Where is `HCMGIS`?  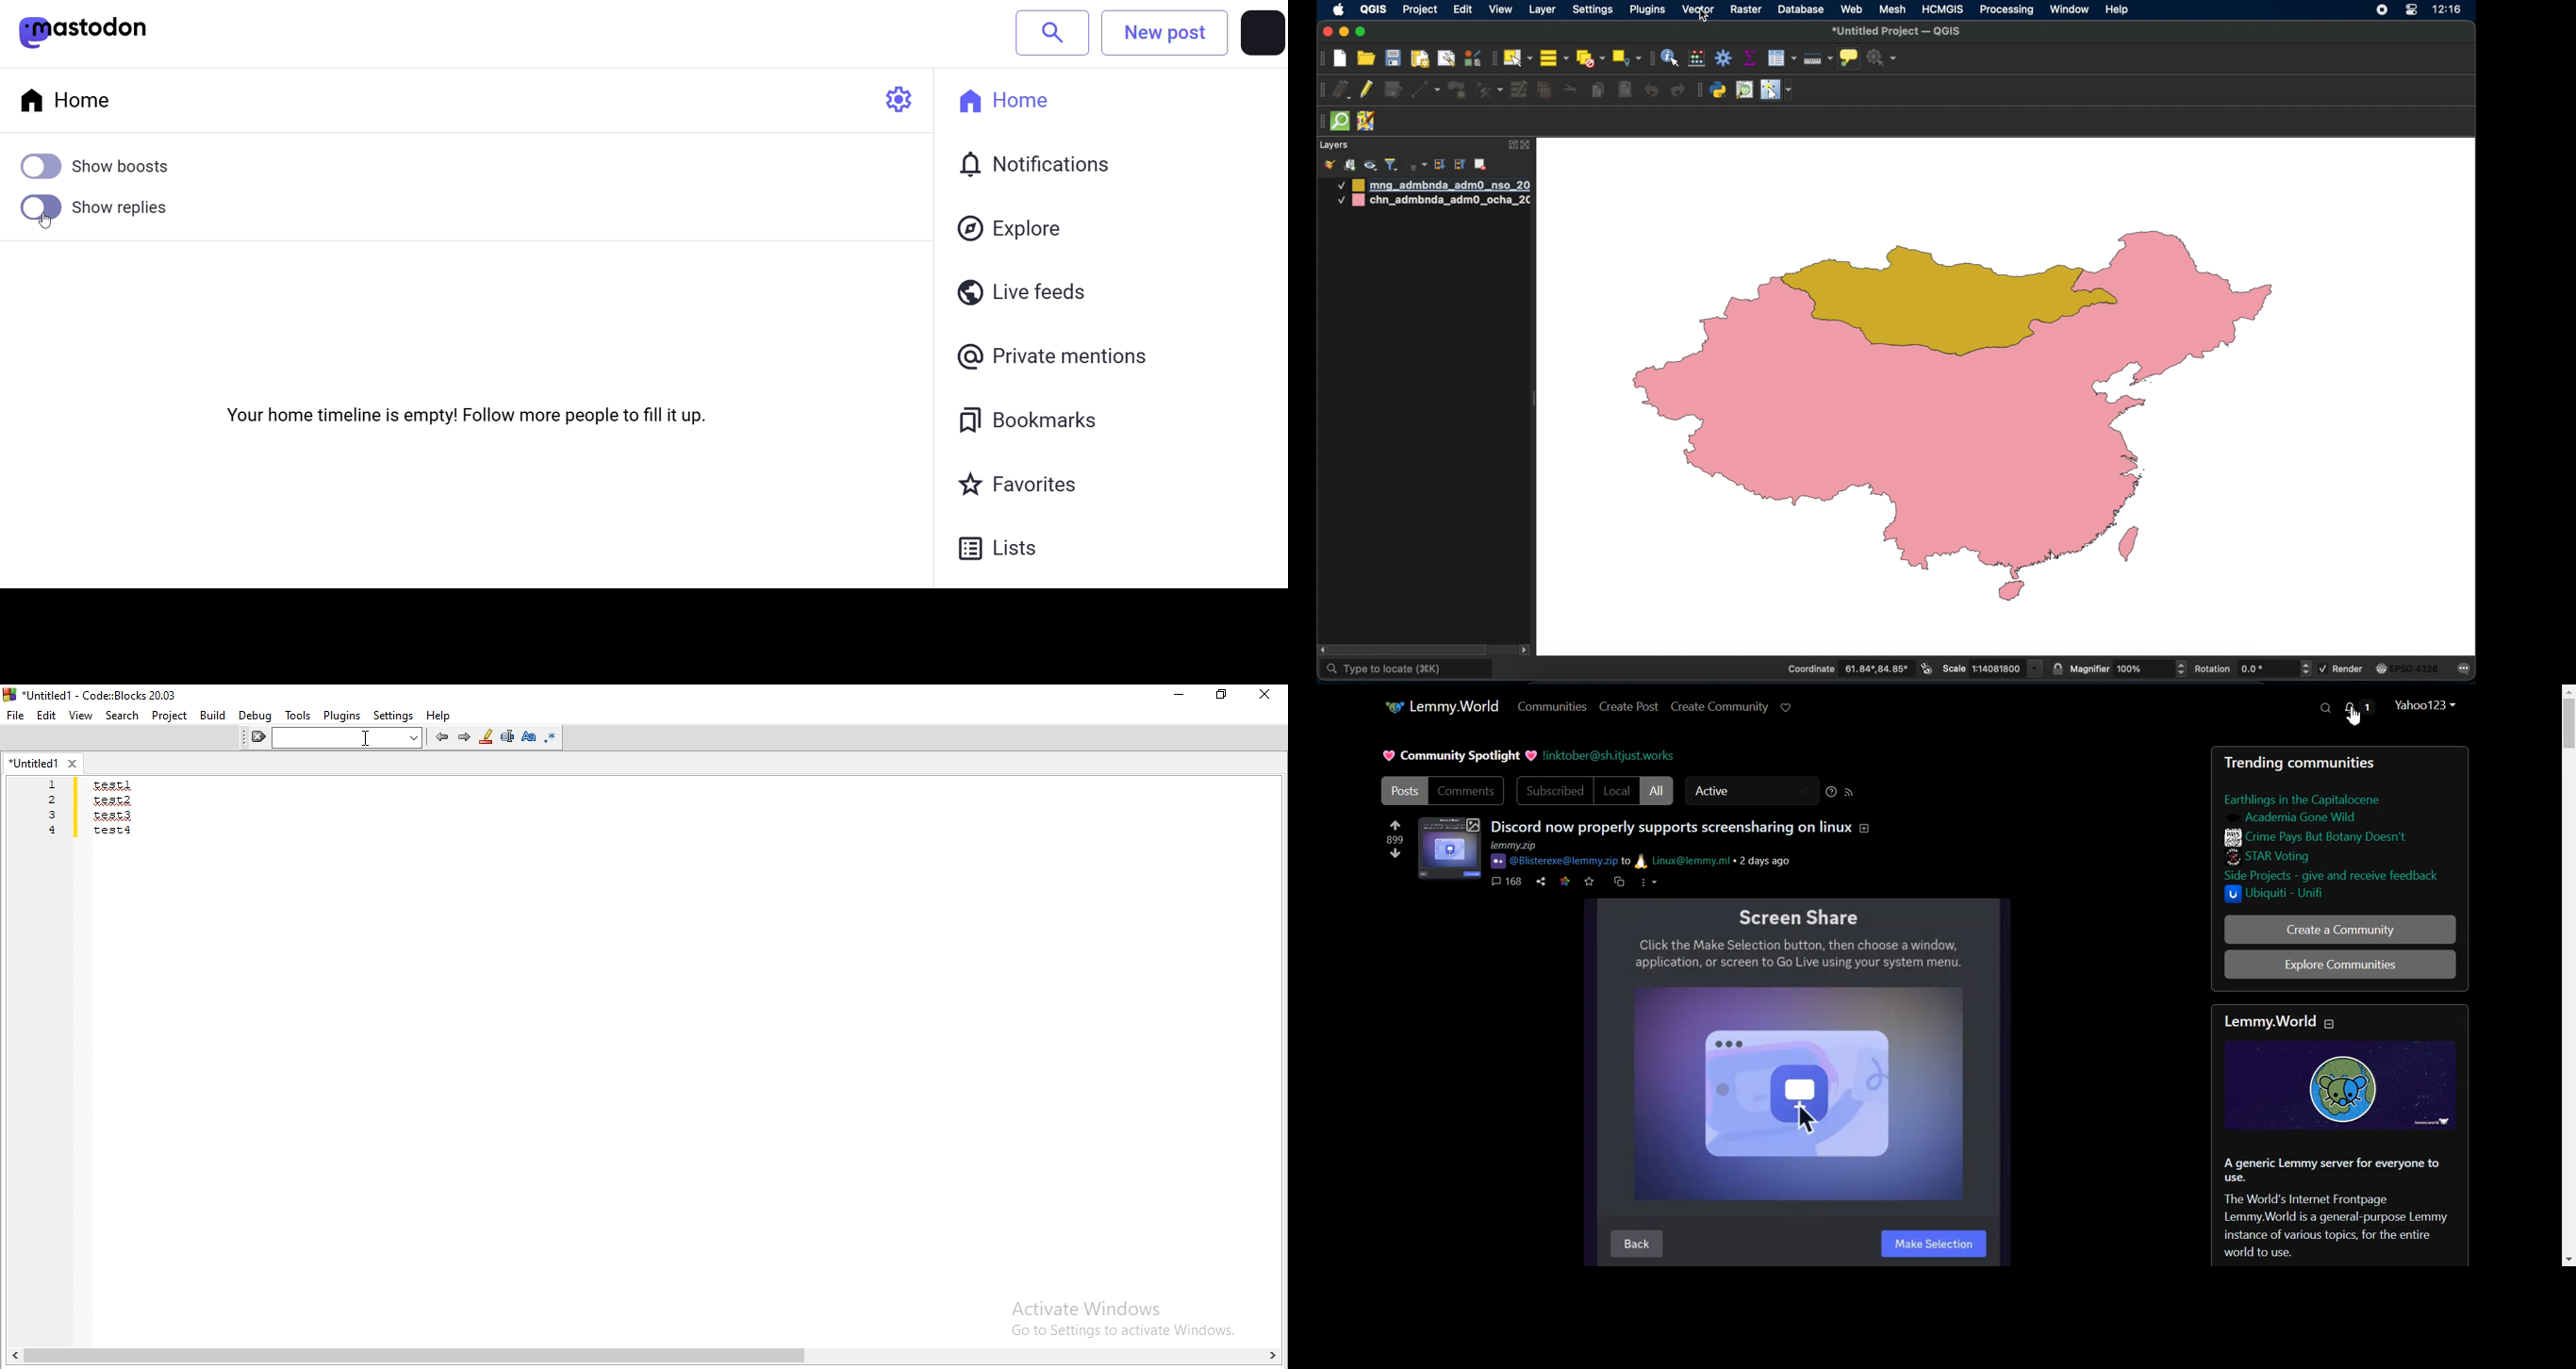 HCMGIS is located at coordinates (1943, 9).